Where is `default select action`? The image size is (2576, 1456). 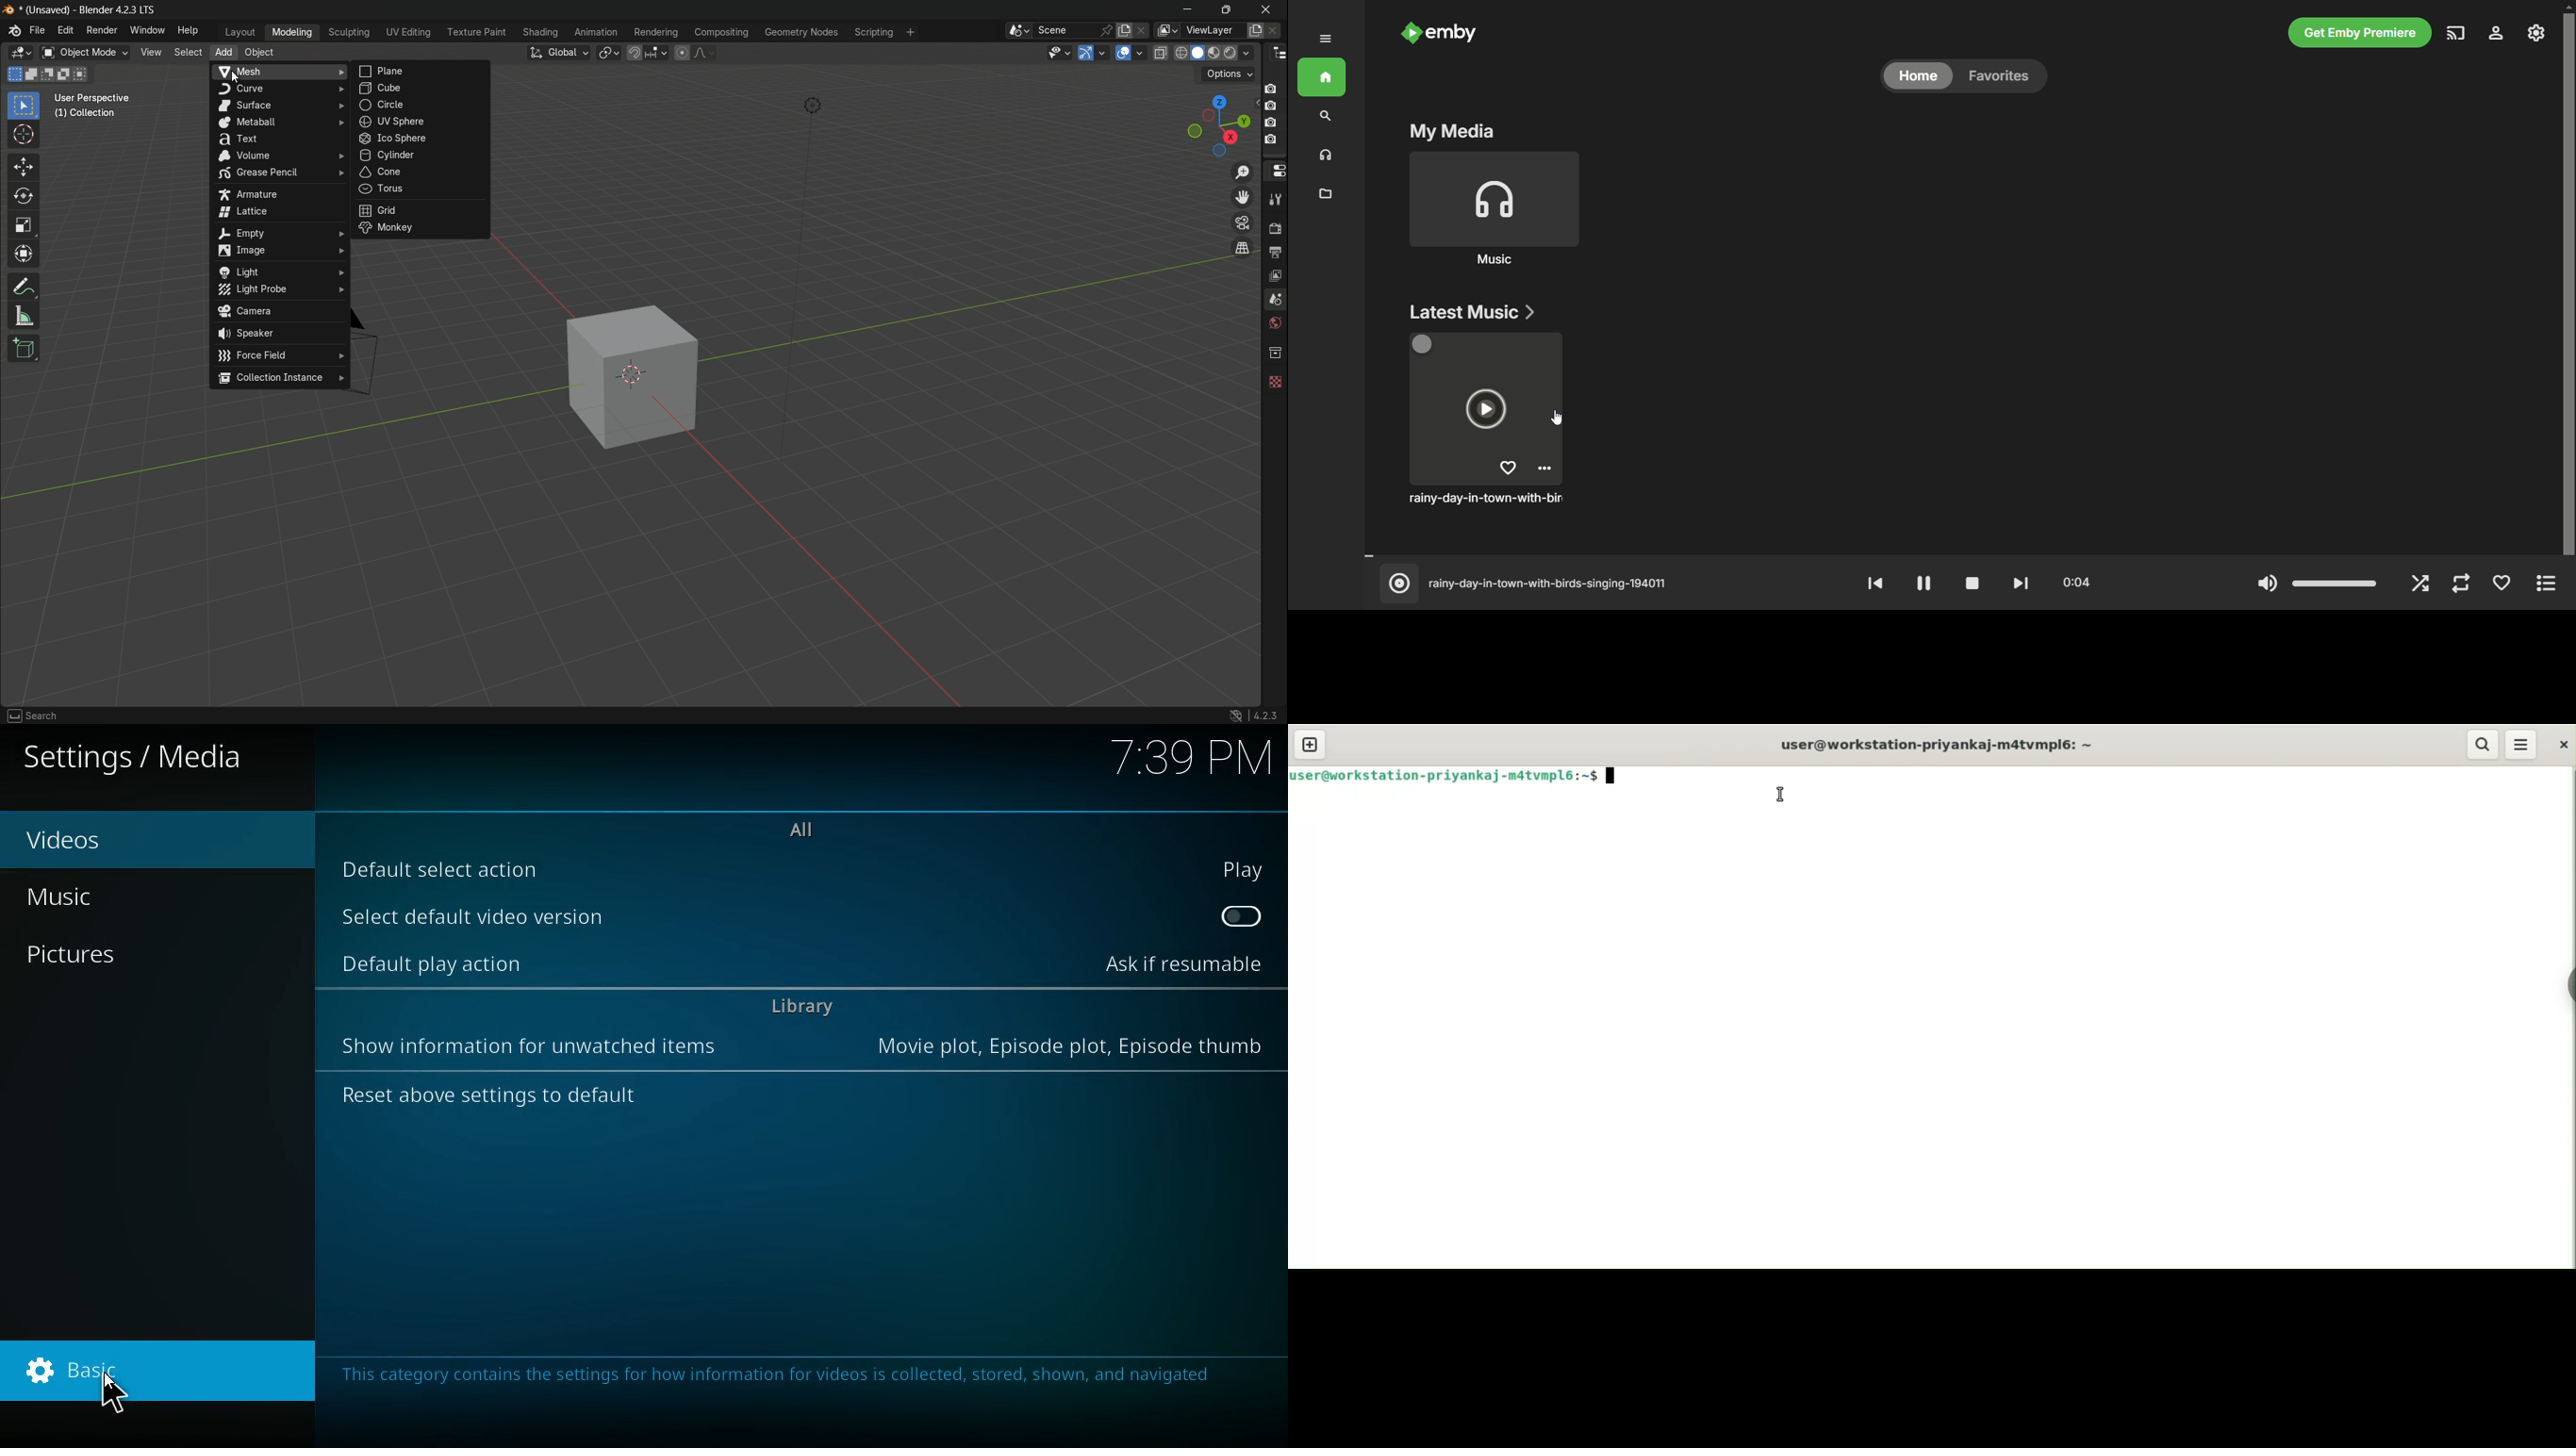
default select action is located at coordinates (456, 872).